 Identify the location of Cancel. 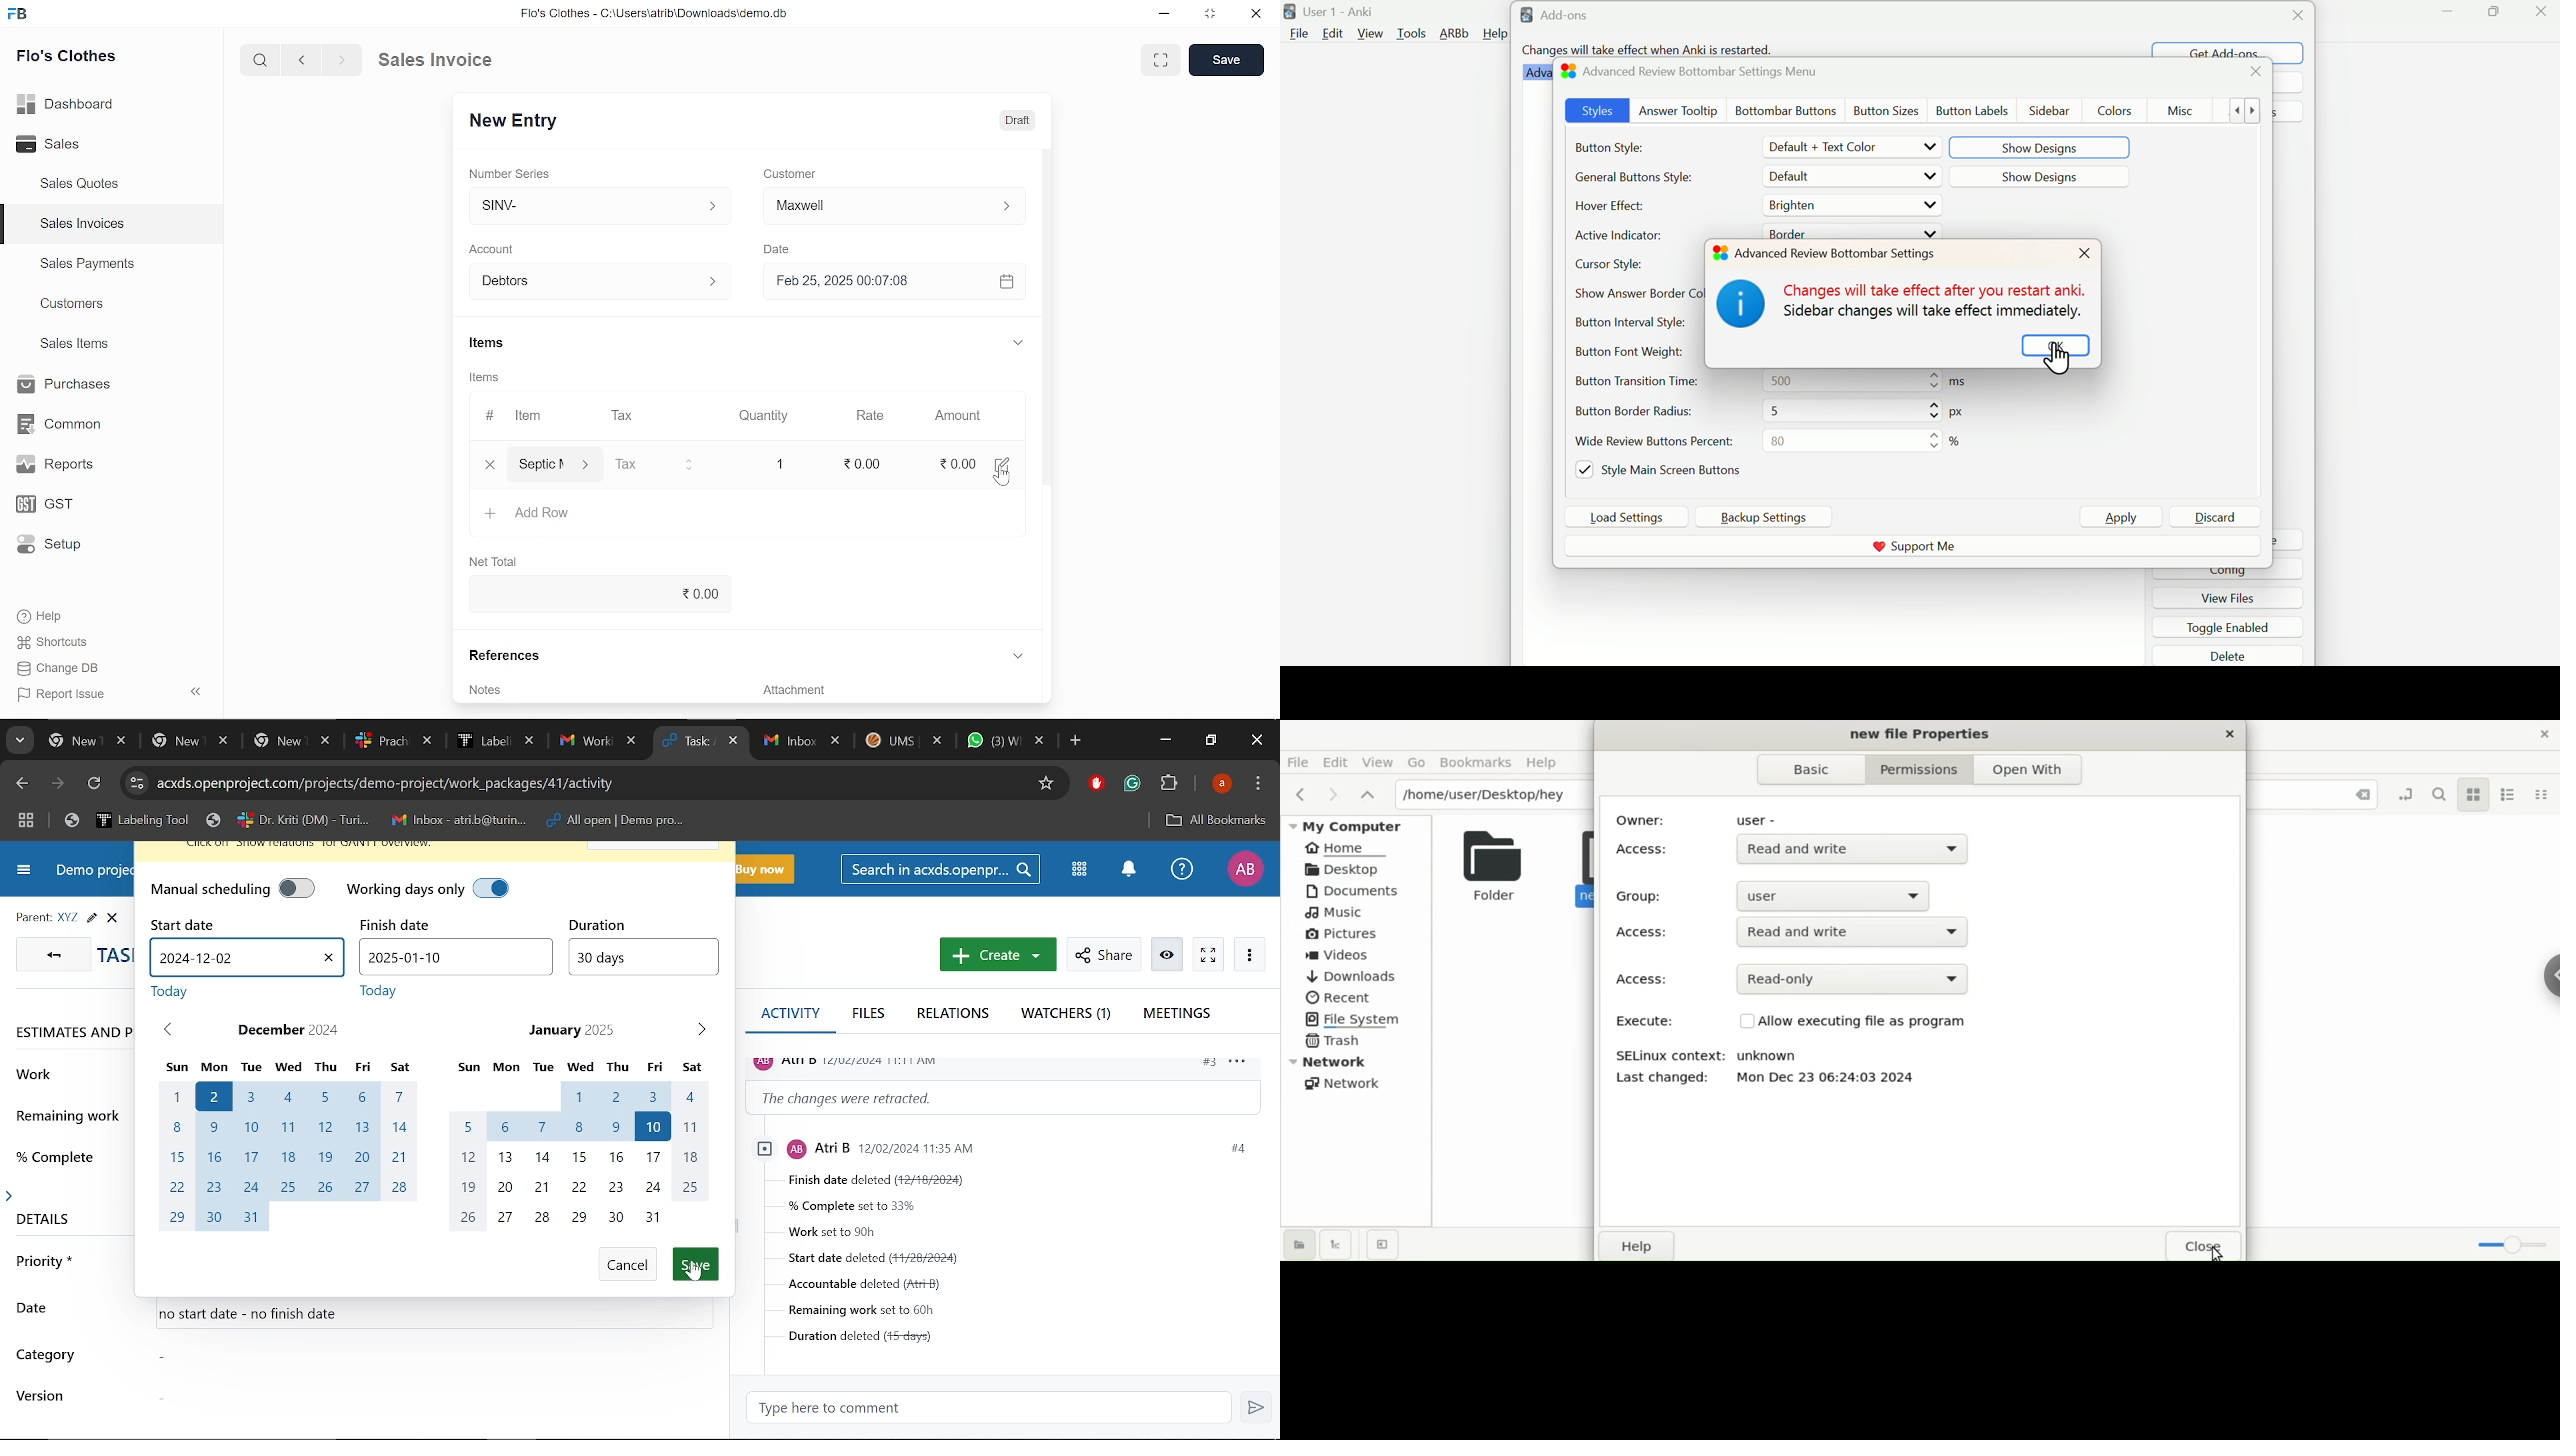
(624, 1263).